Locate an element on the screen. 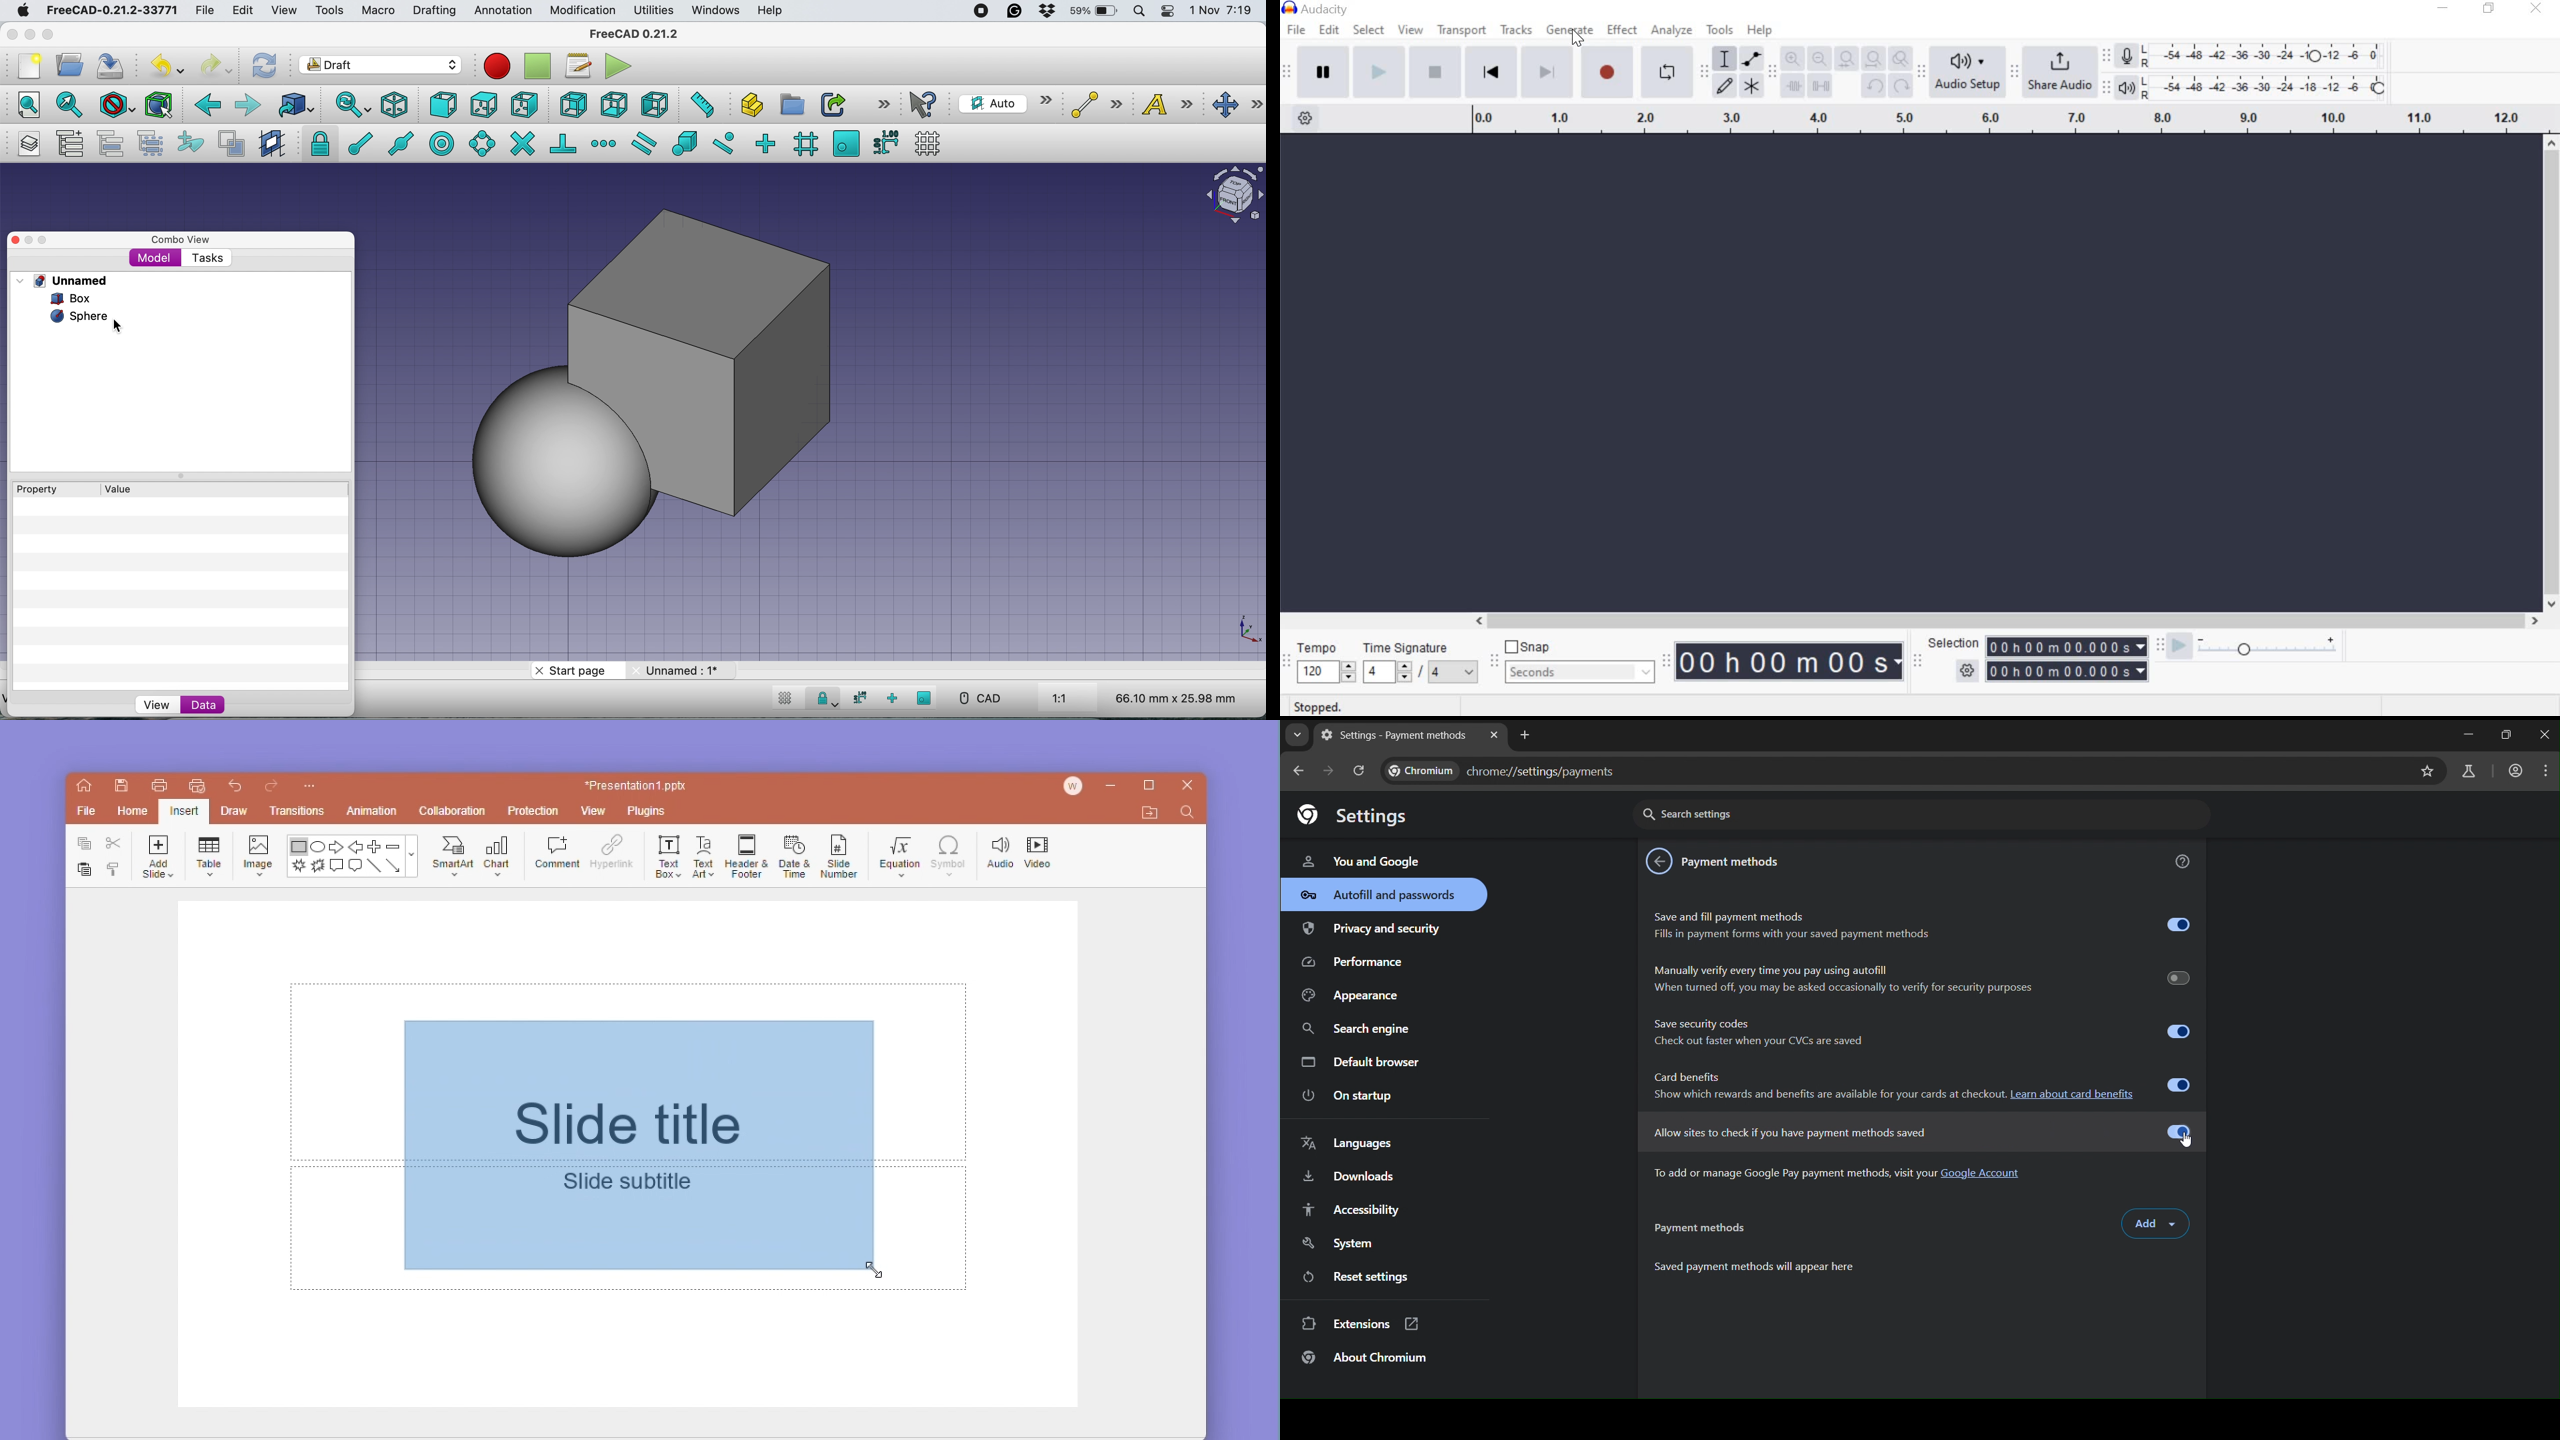 Image resolution: width=2576 pixels, height=1456 pixels. maximise is located at coordinates (47, 238).